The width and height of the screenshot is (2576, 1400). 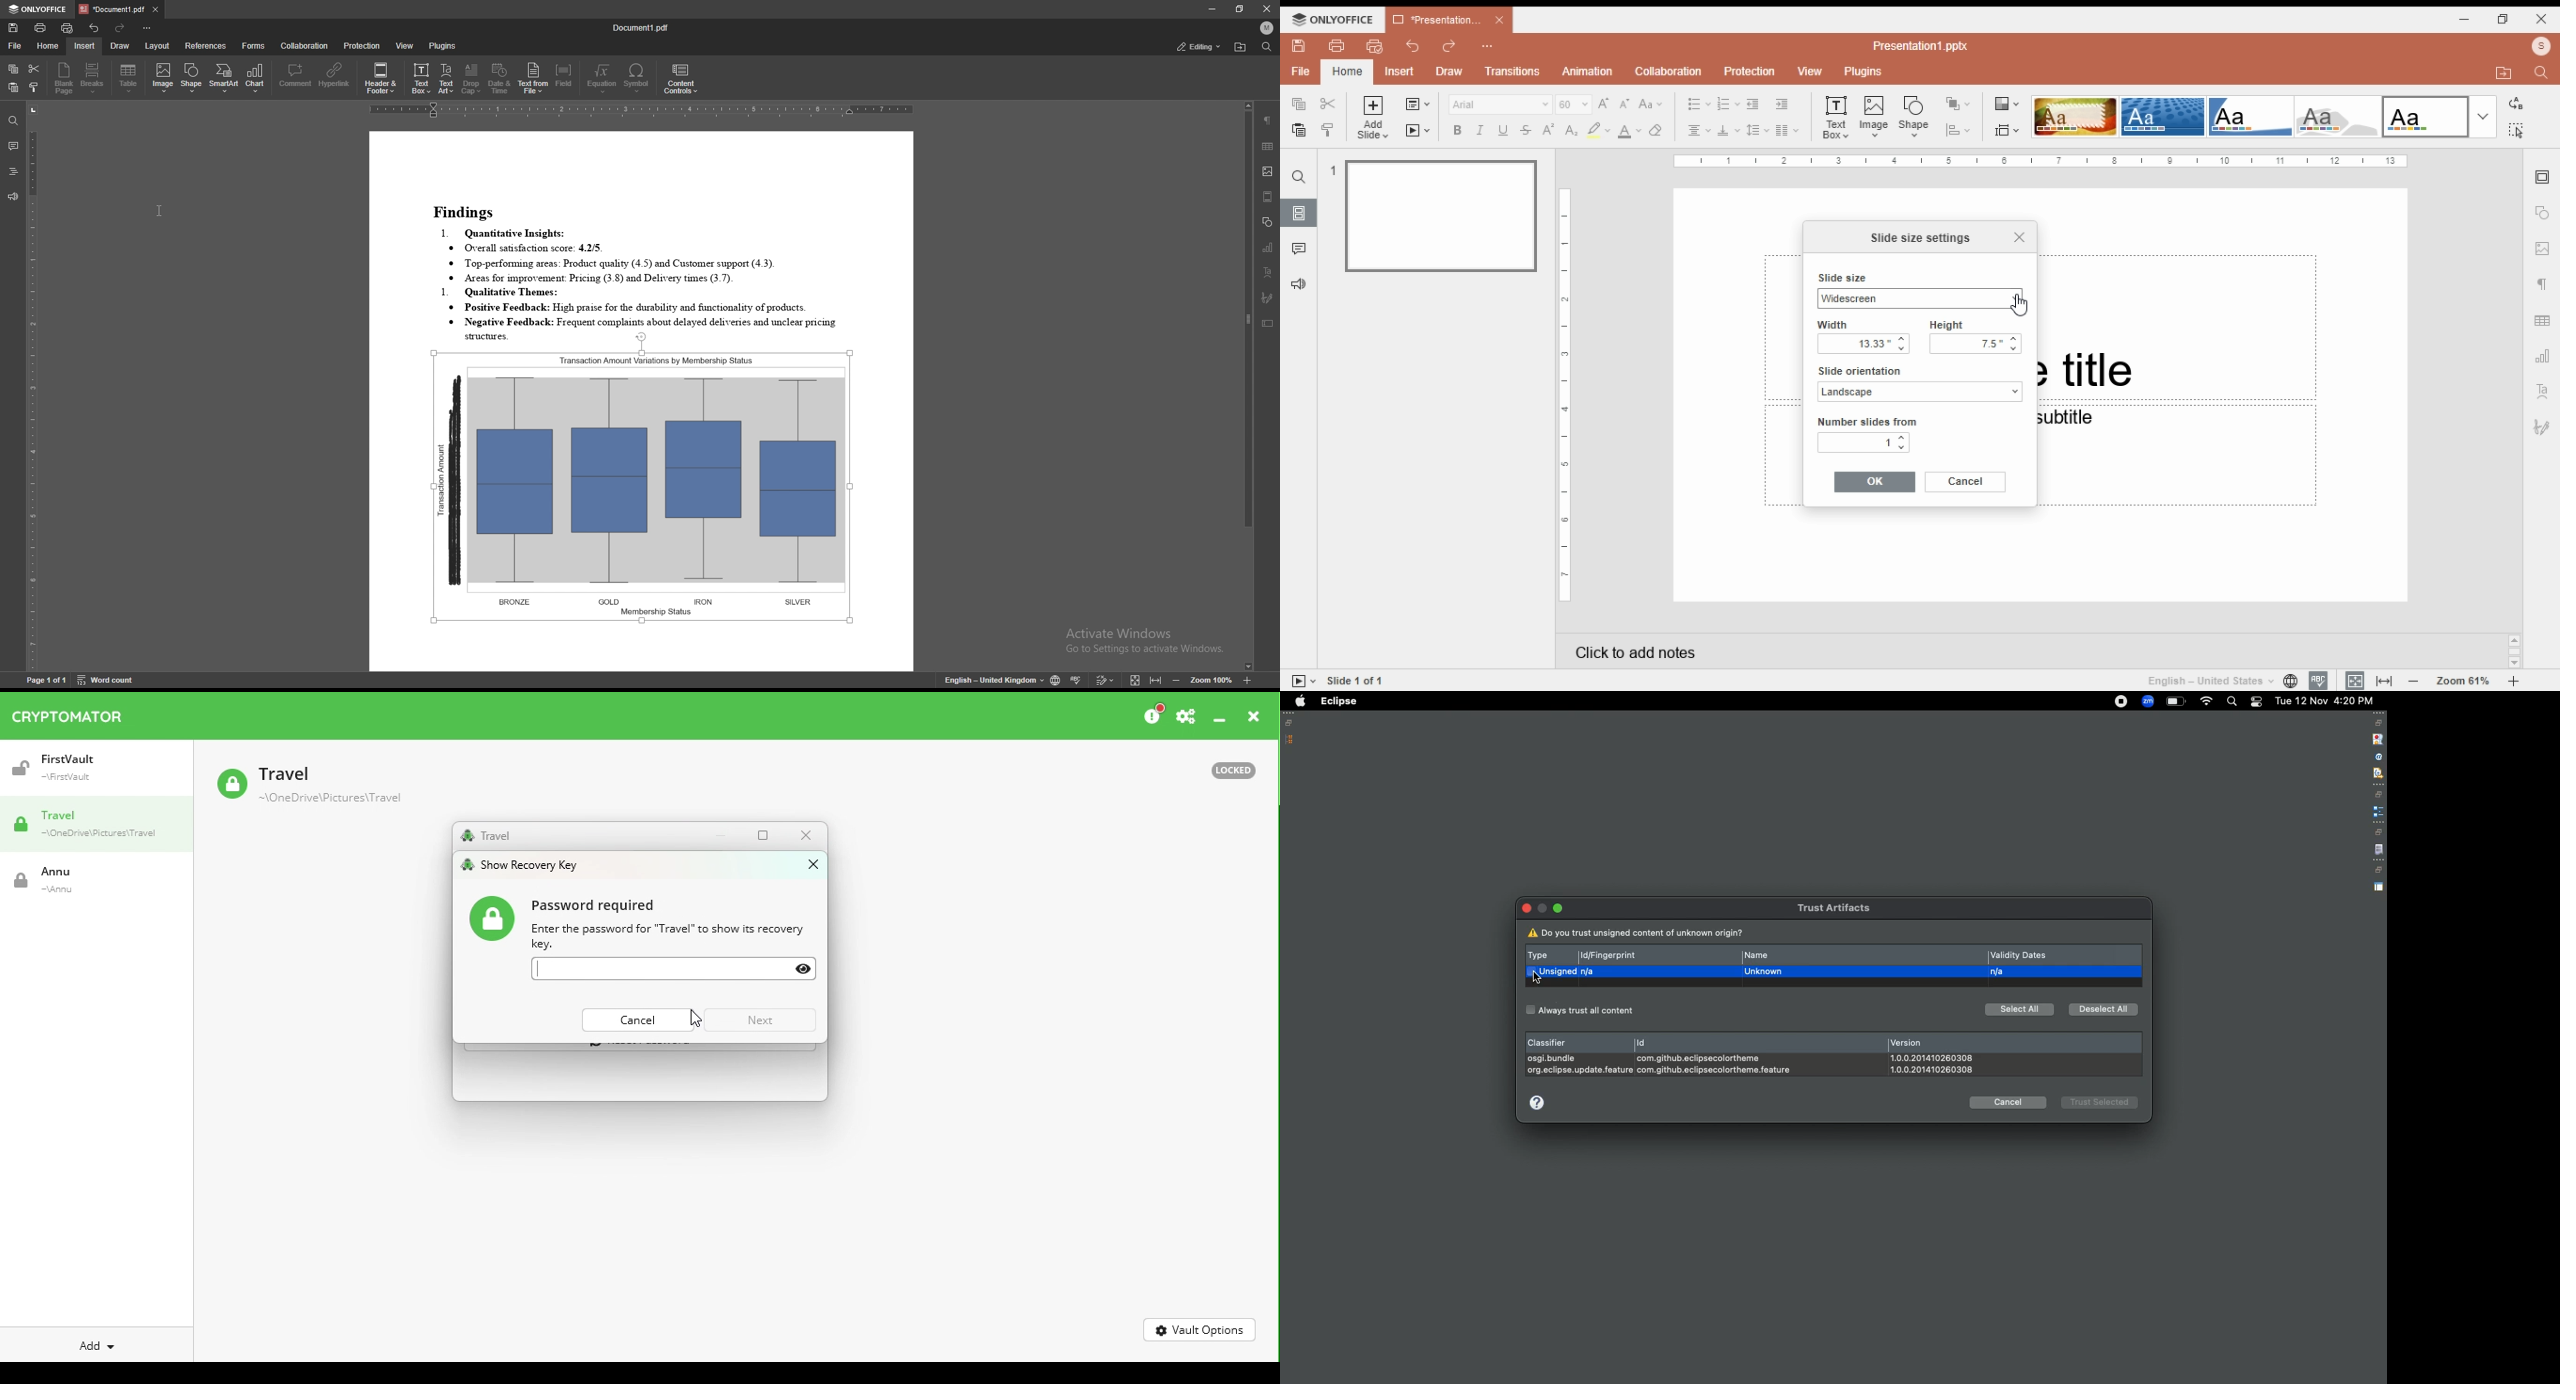 I want to click on height, so click(x=1975, y=324).